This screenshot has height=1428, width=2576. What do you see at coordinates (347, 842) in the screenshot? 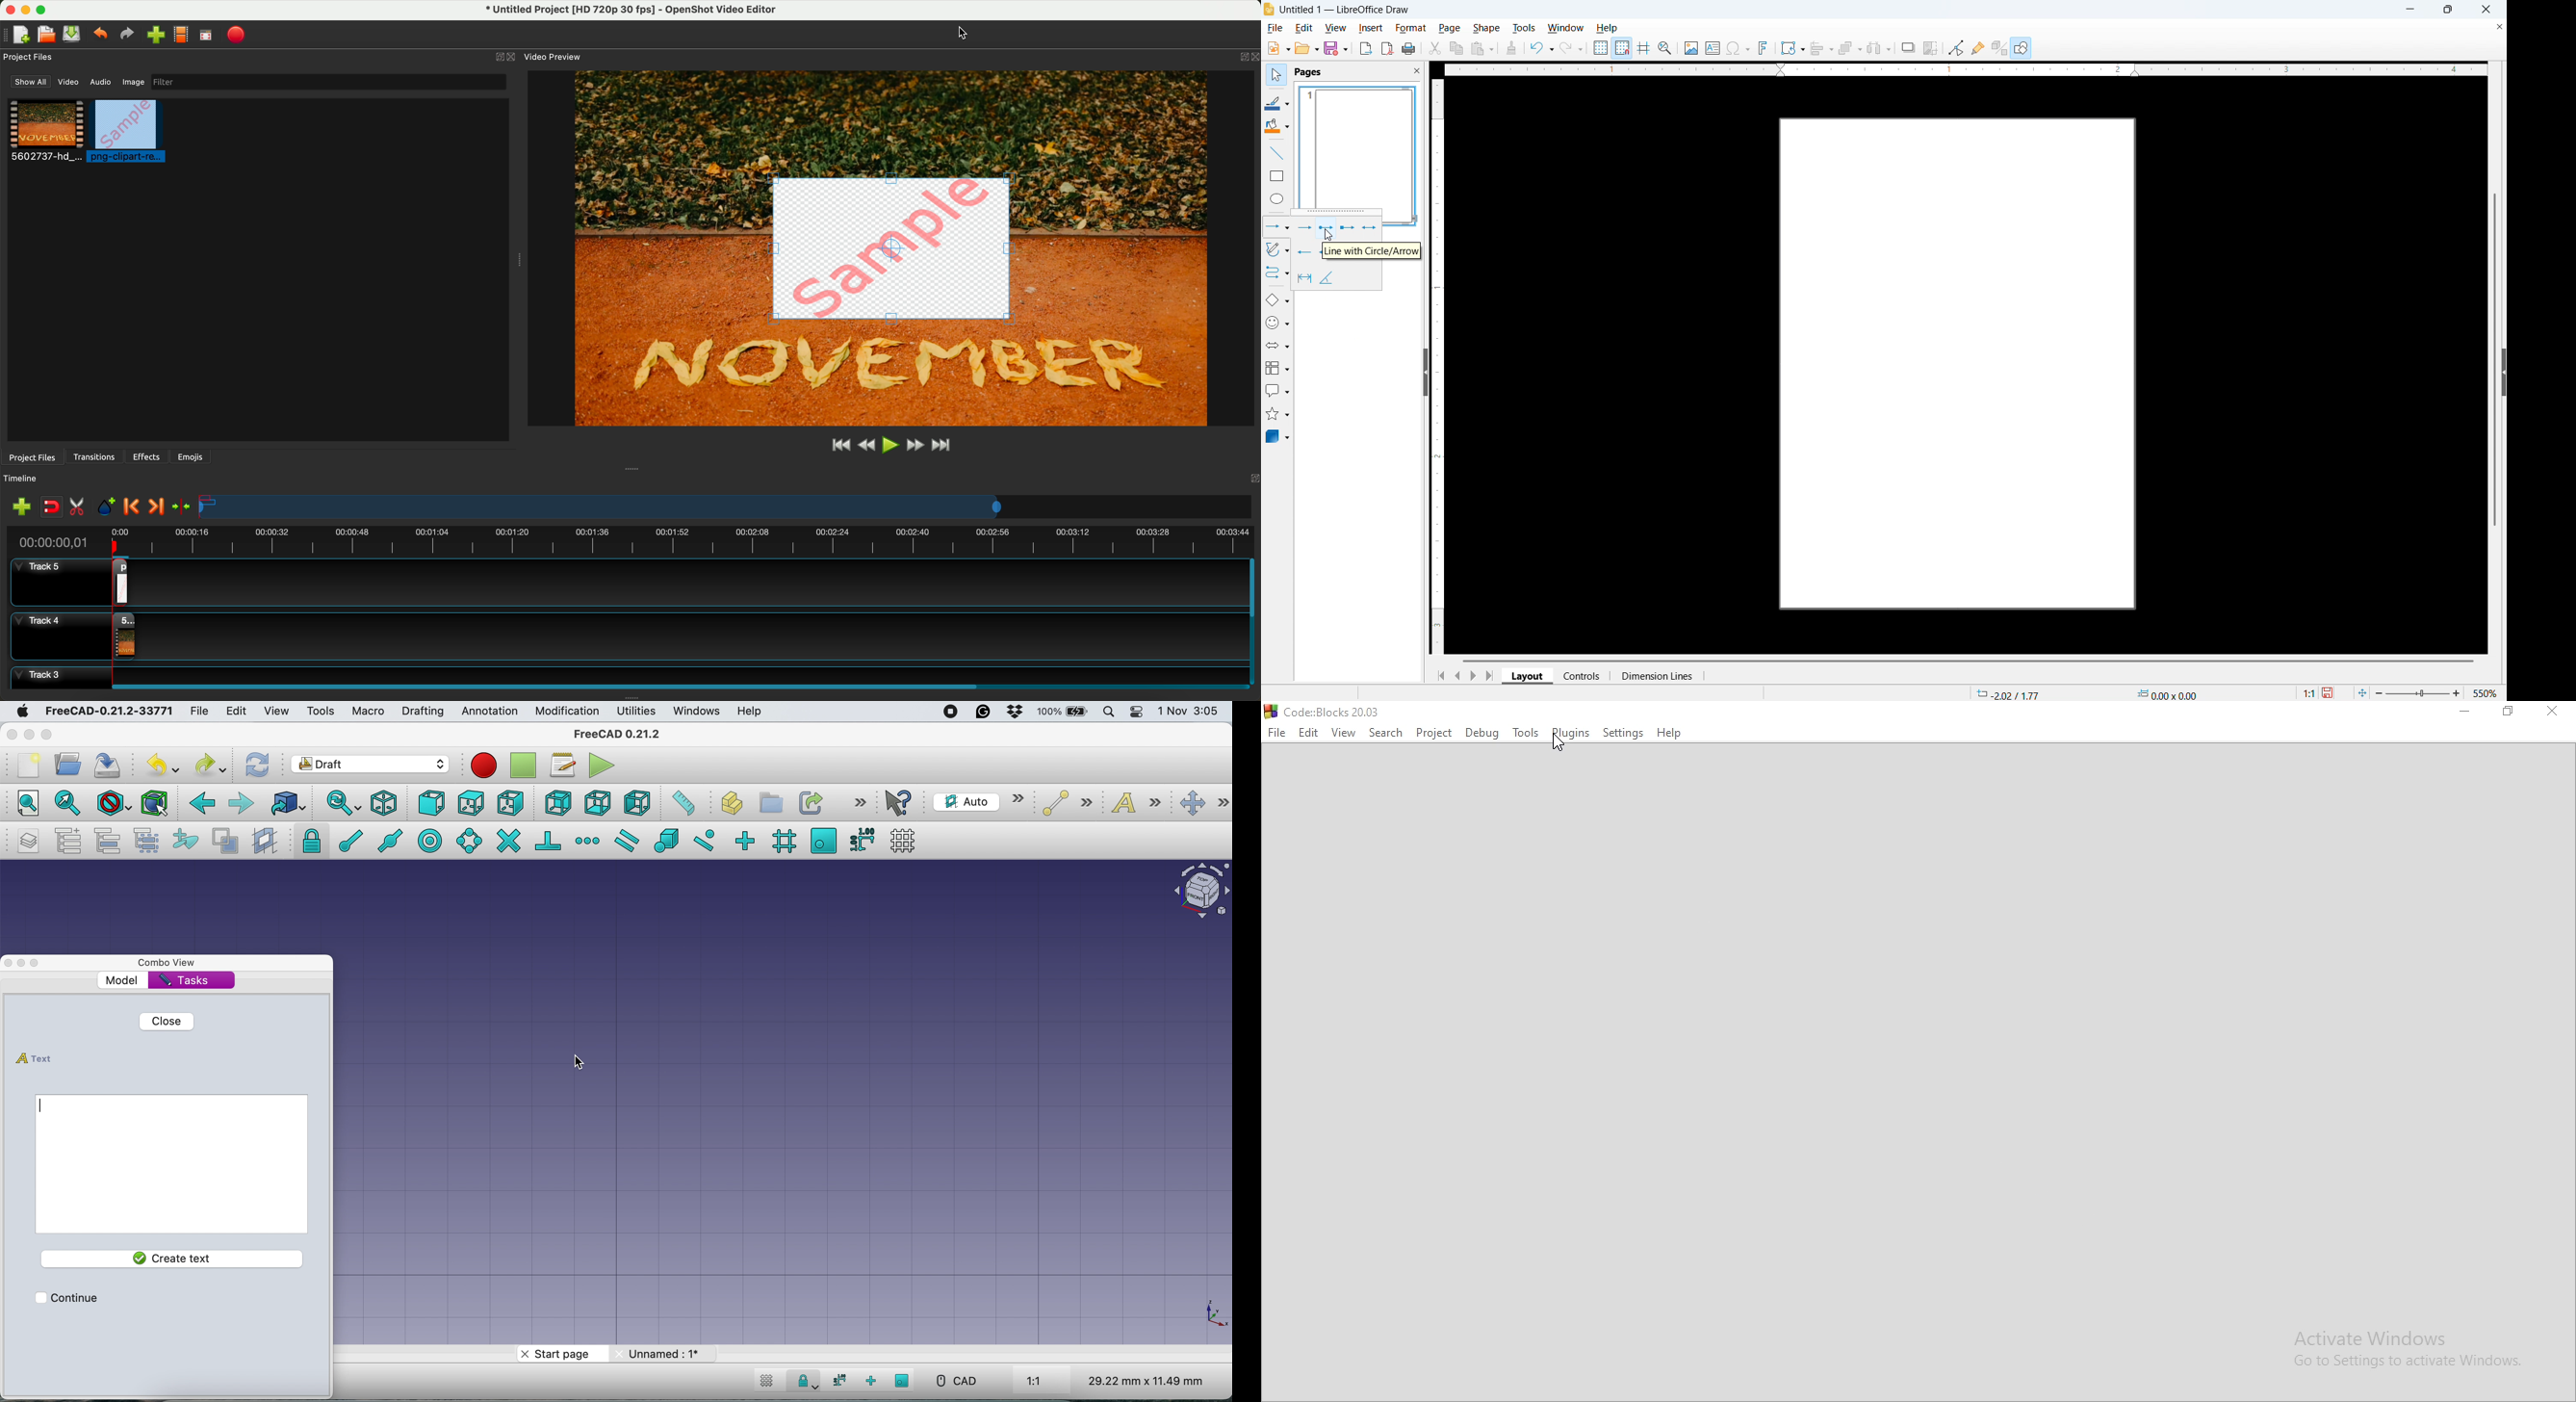
I see `snap at end` at bounding box center [347, 842].